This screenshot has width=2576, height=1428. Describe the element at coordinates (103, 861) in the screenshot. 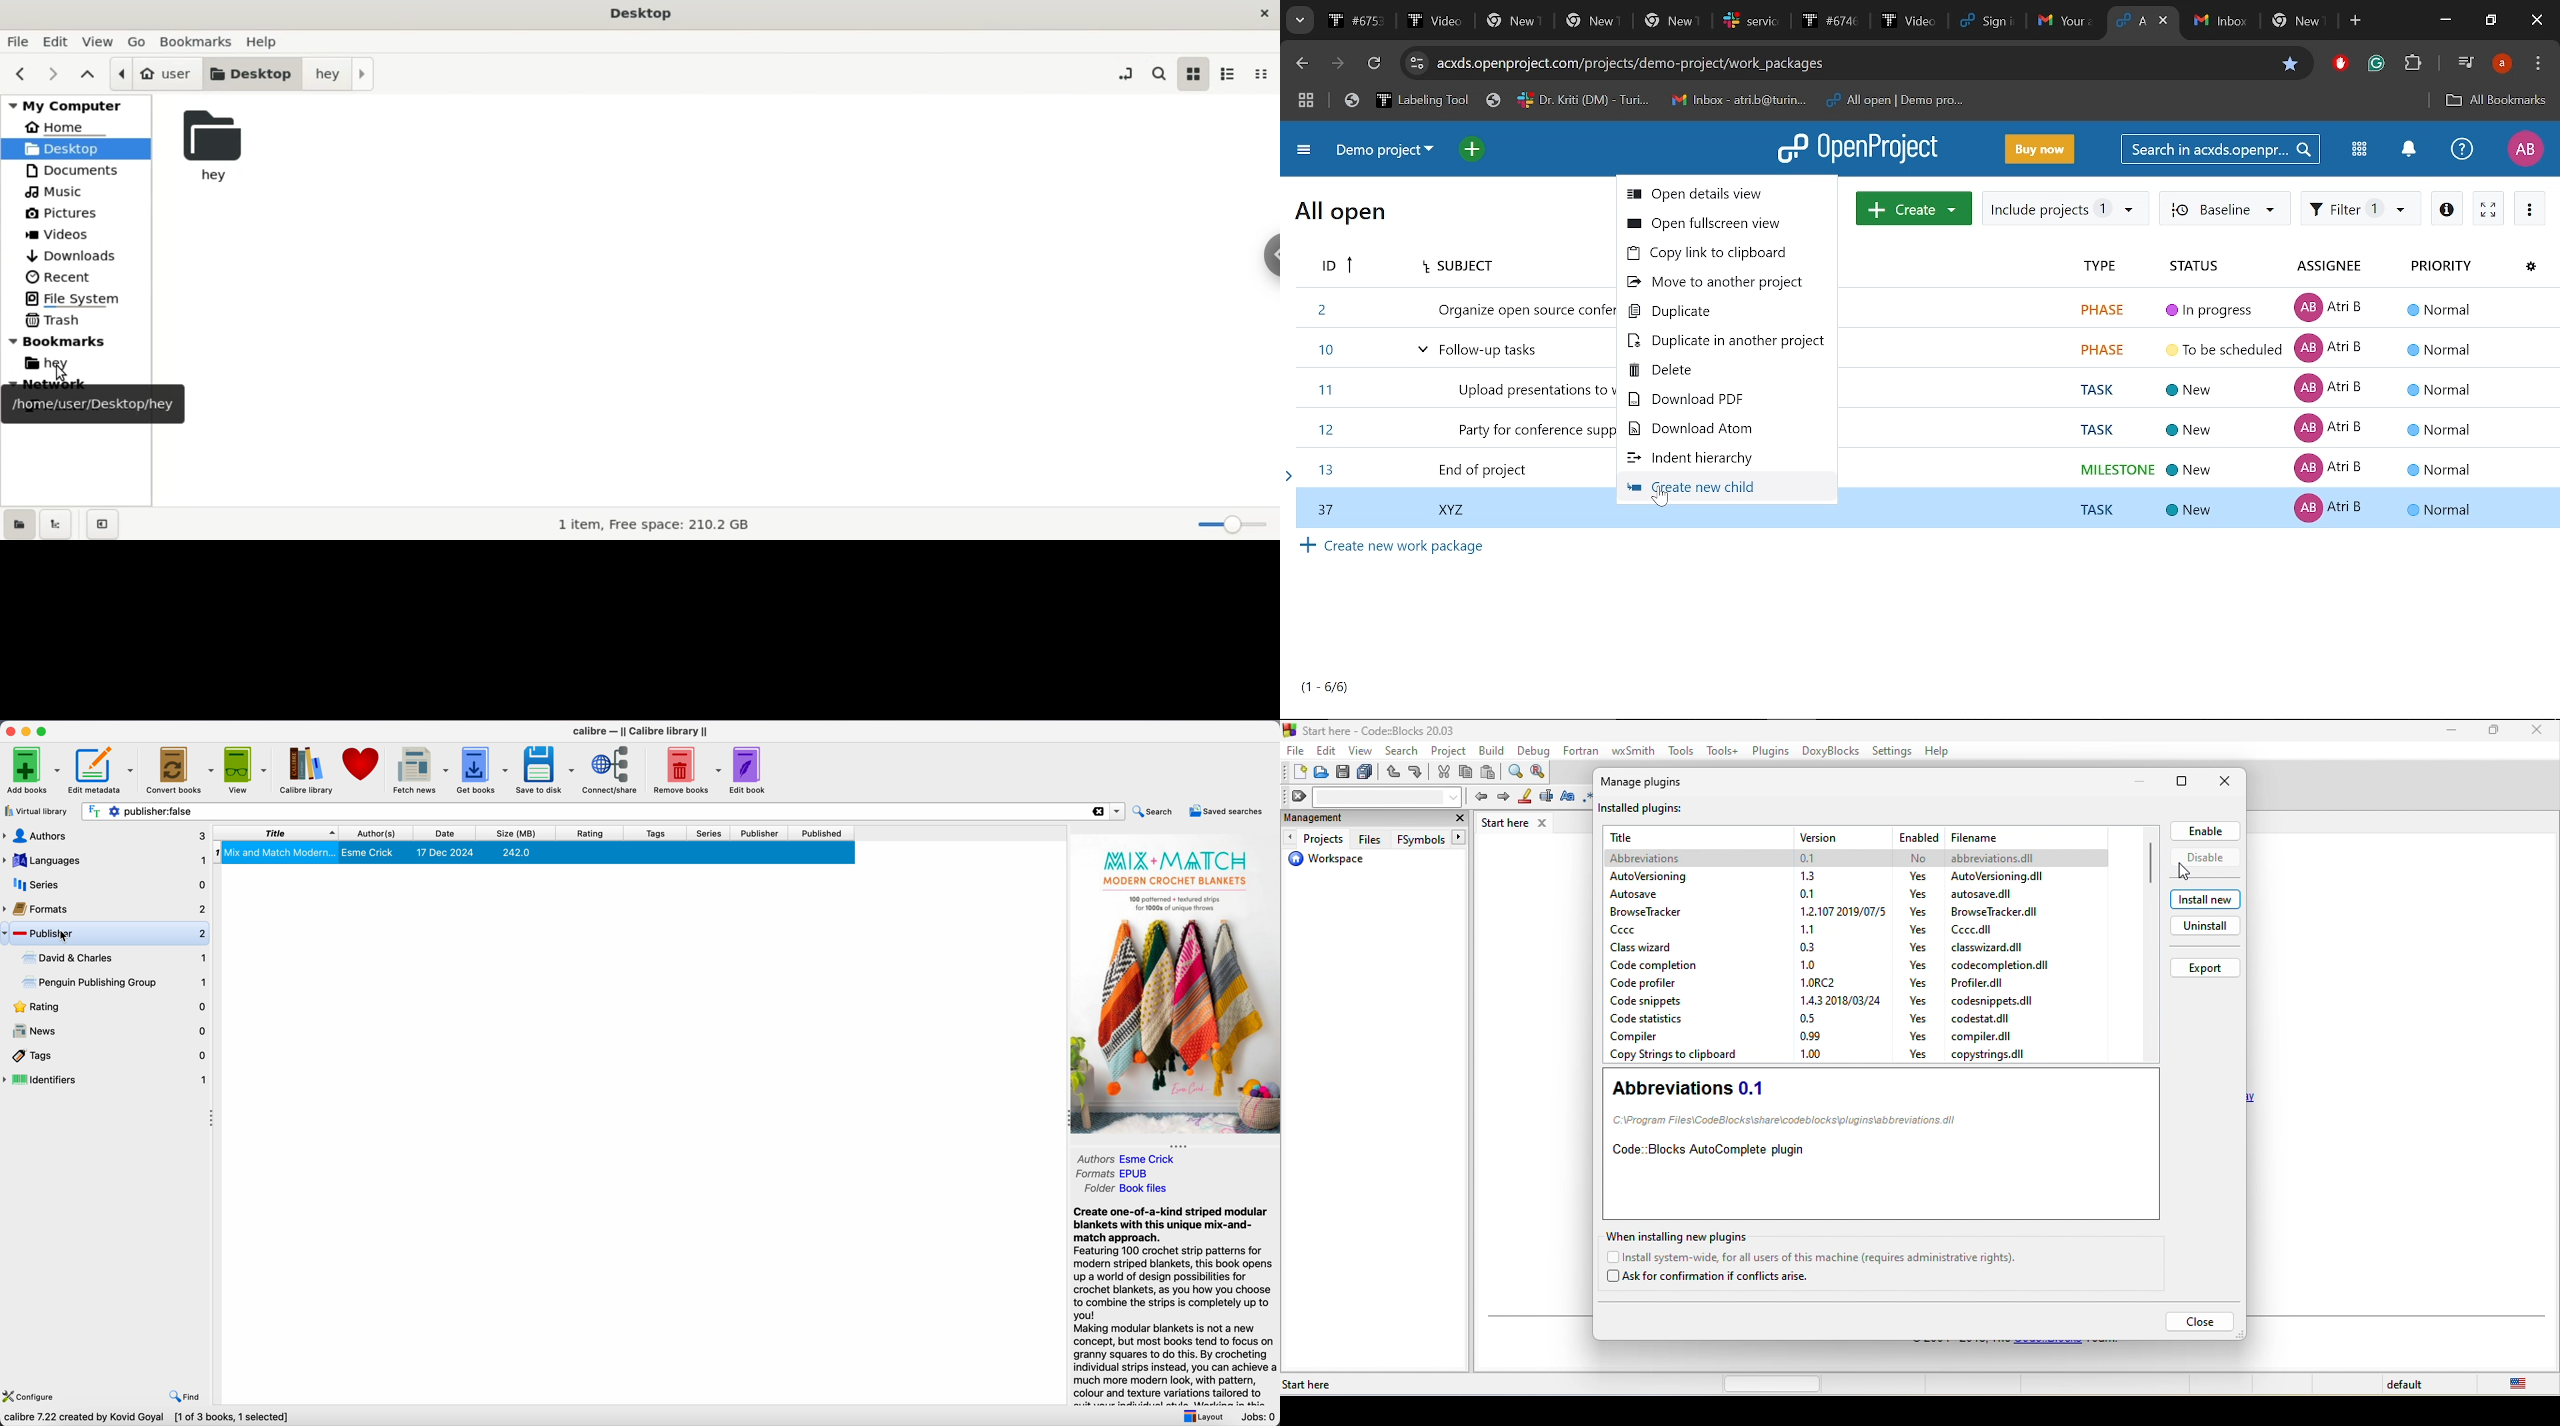

I see `languages` at that location.